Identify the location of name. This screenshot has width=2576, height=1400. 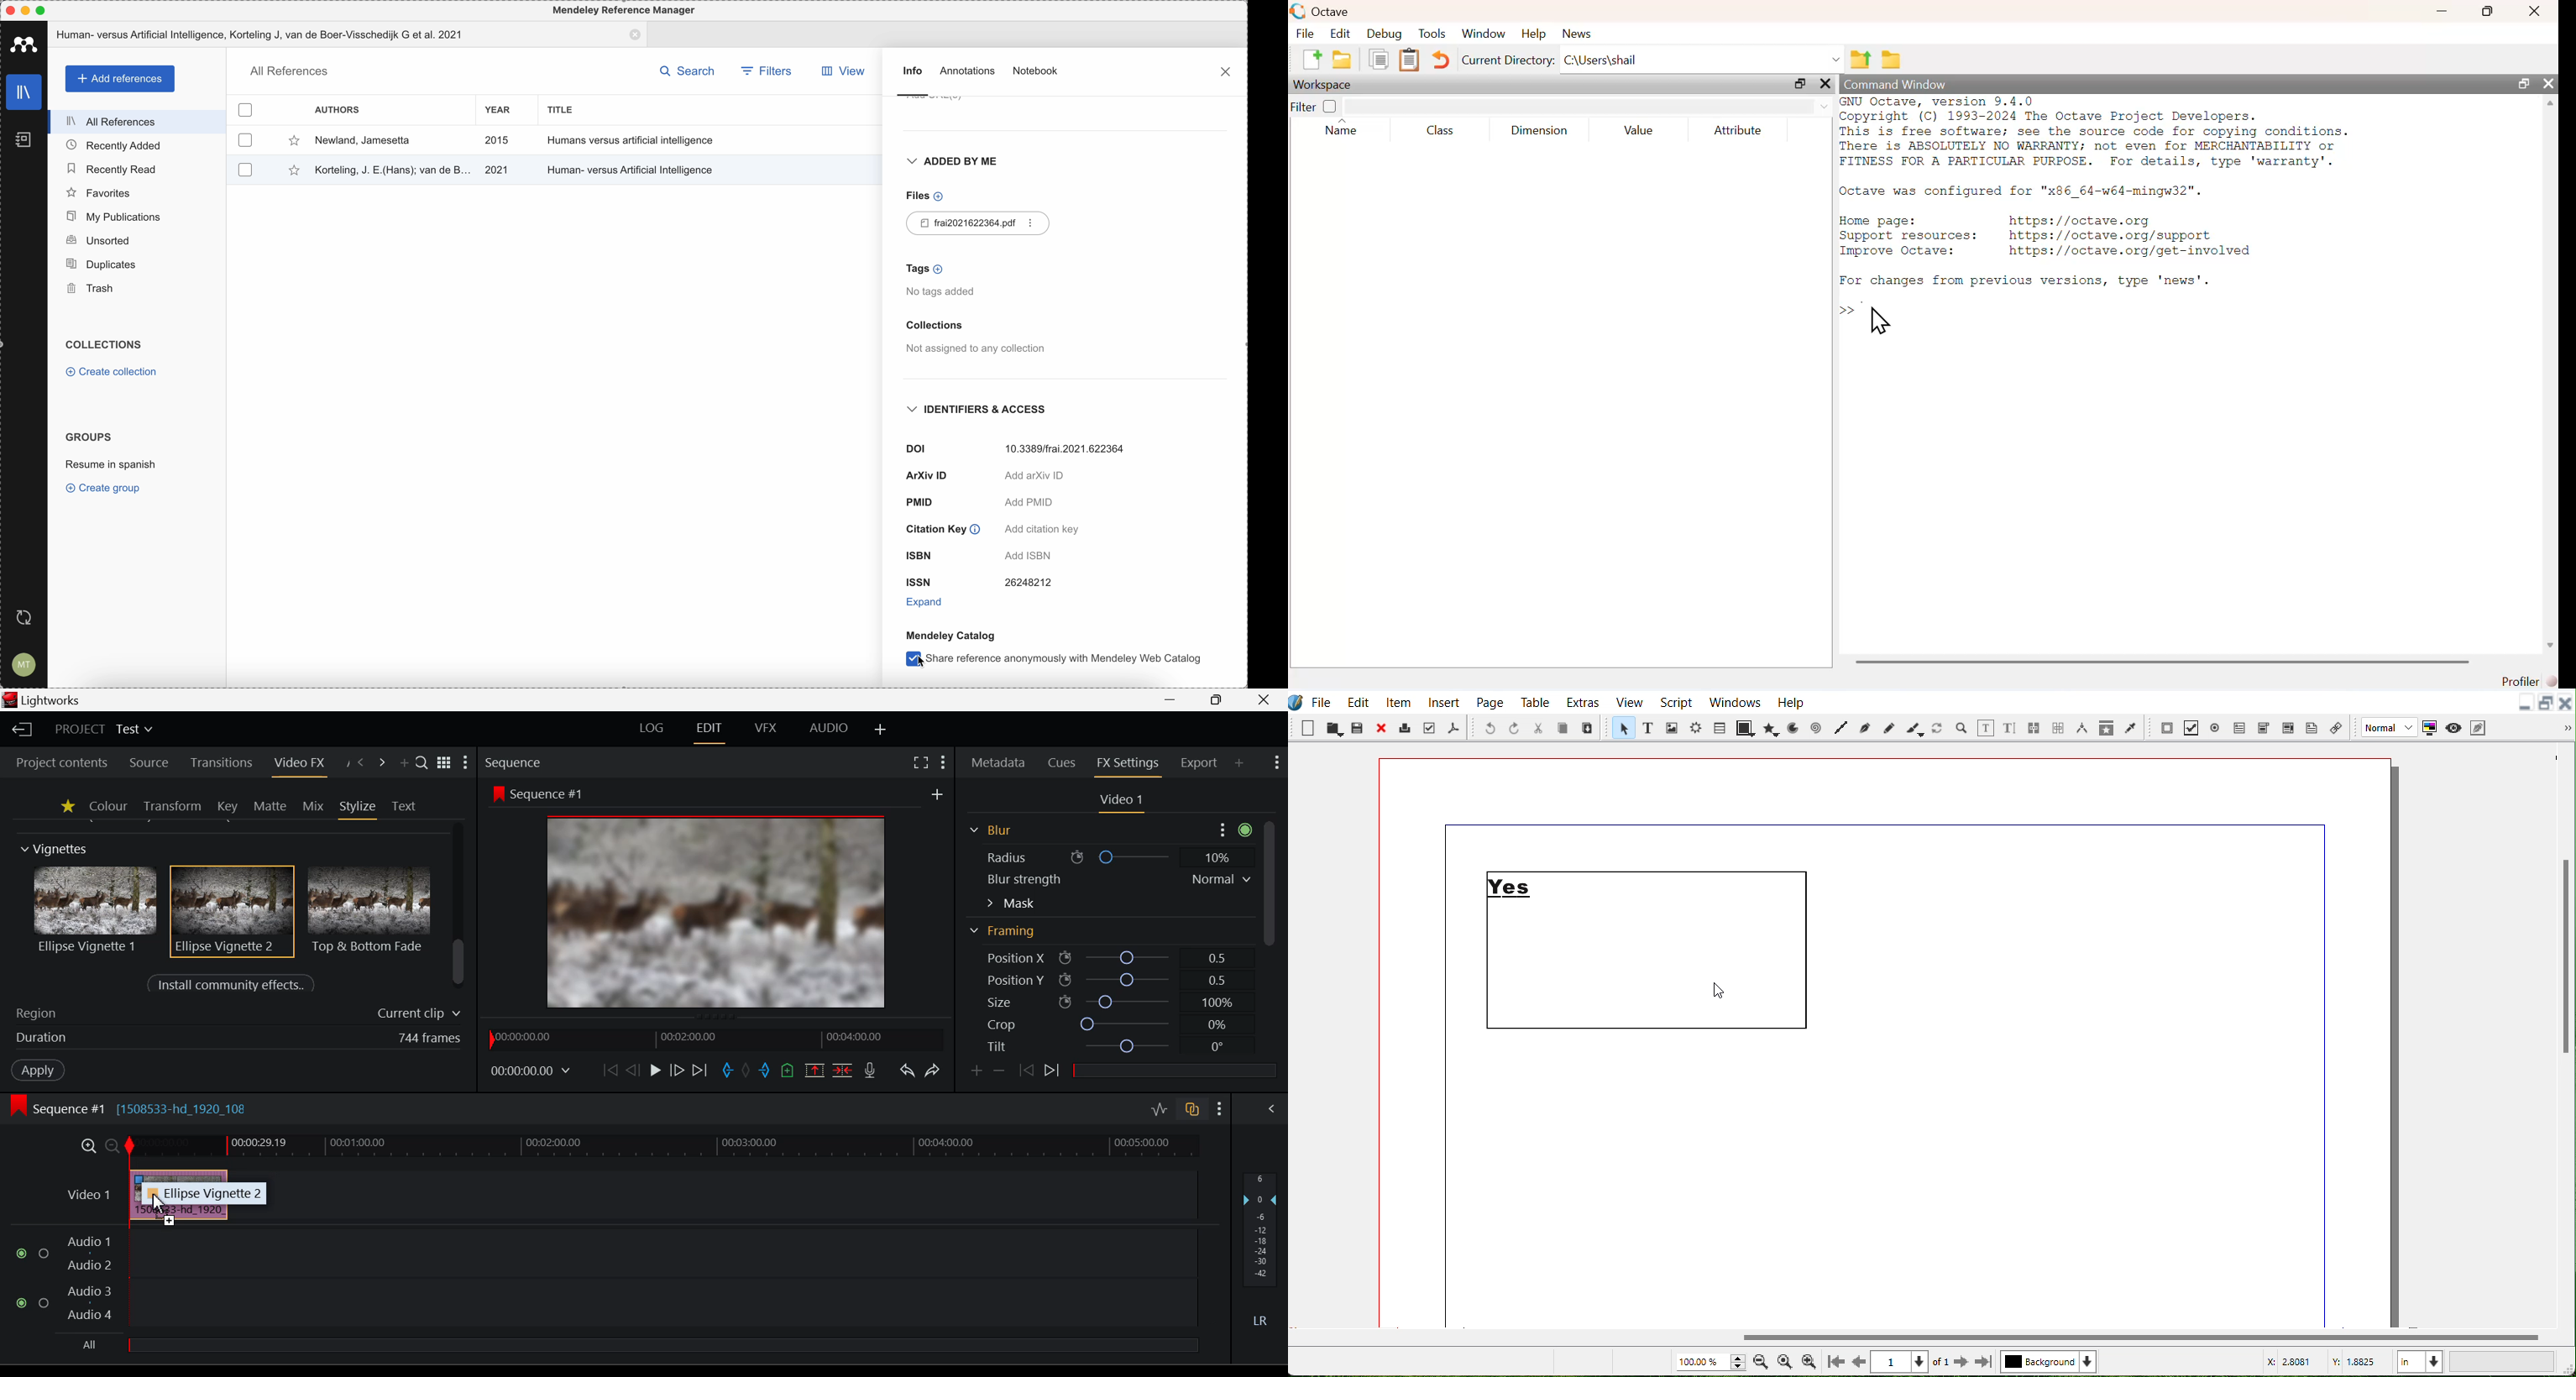
(1341, 127).